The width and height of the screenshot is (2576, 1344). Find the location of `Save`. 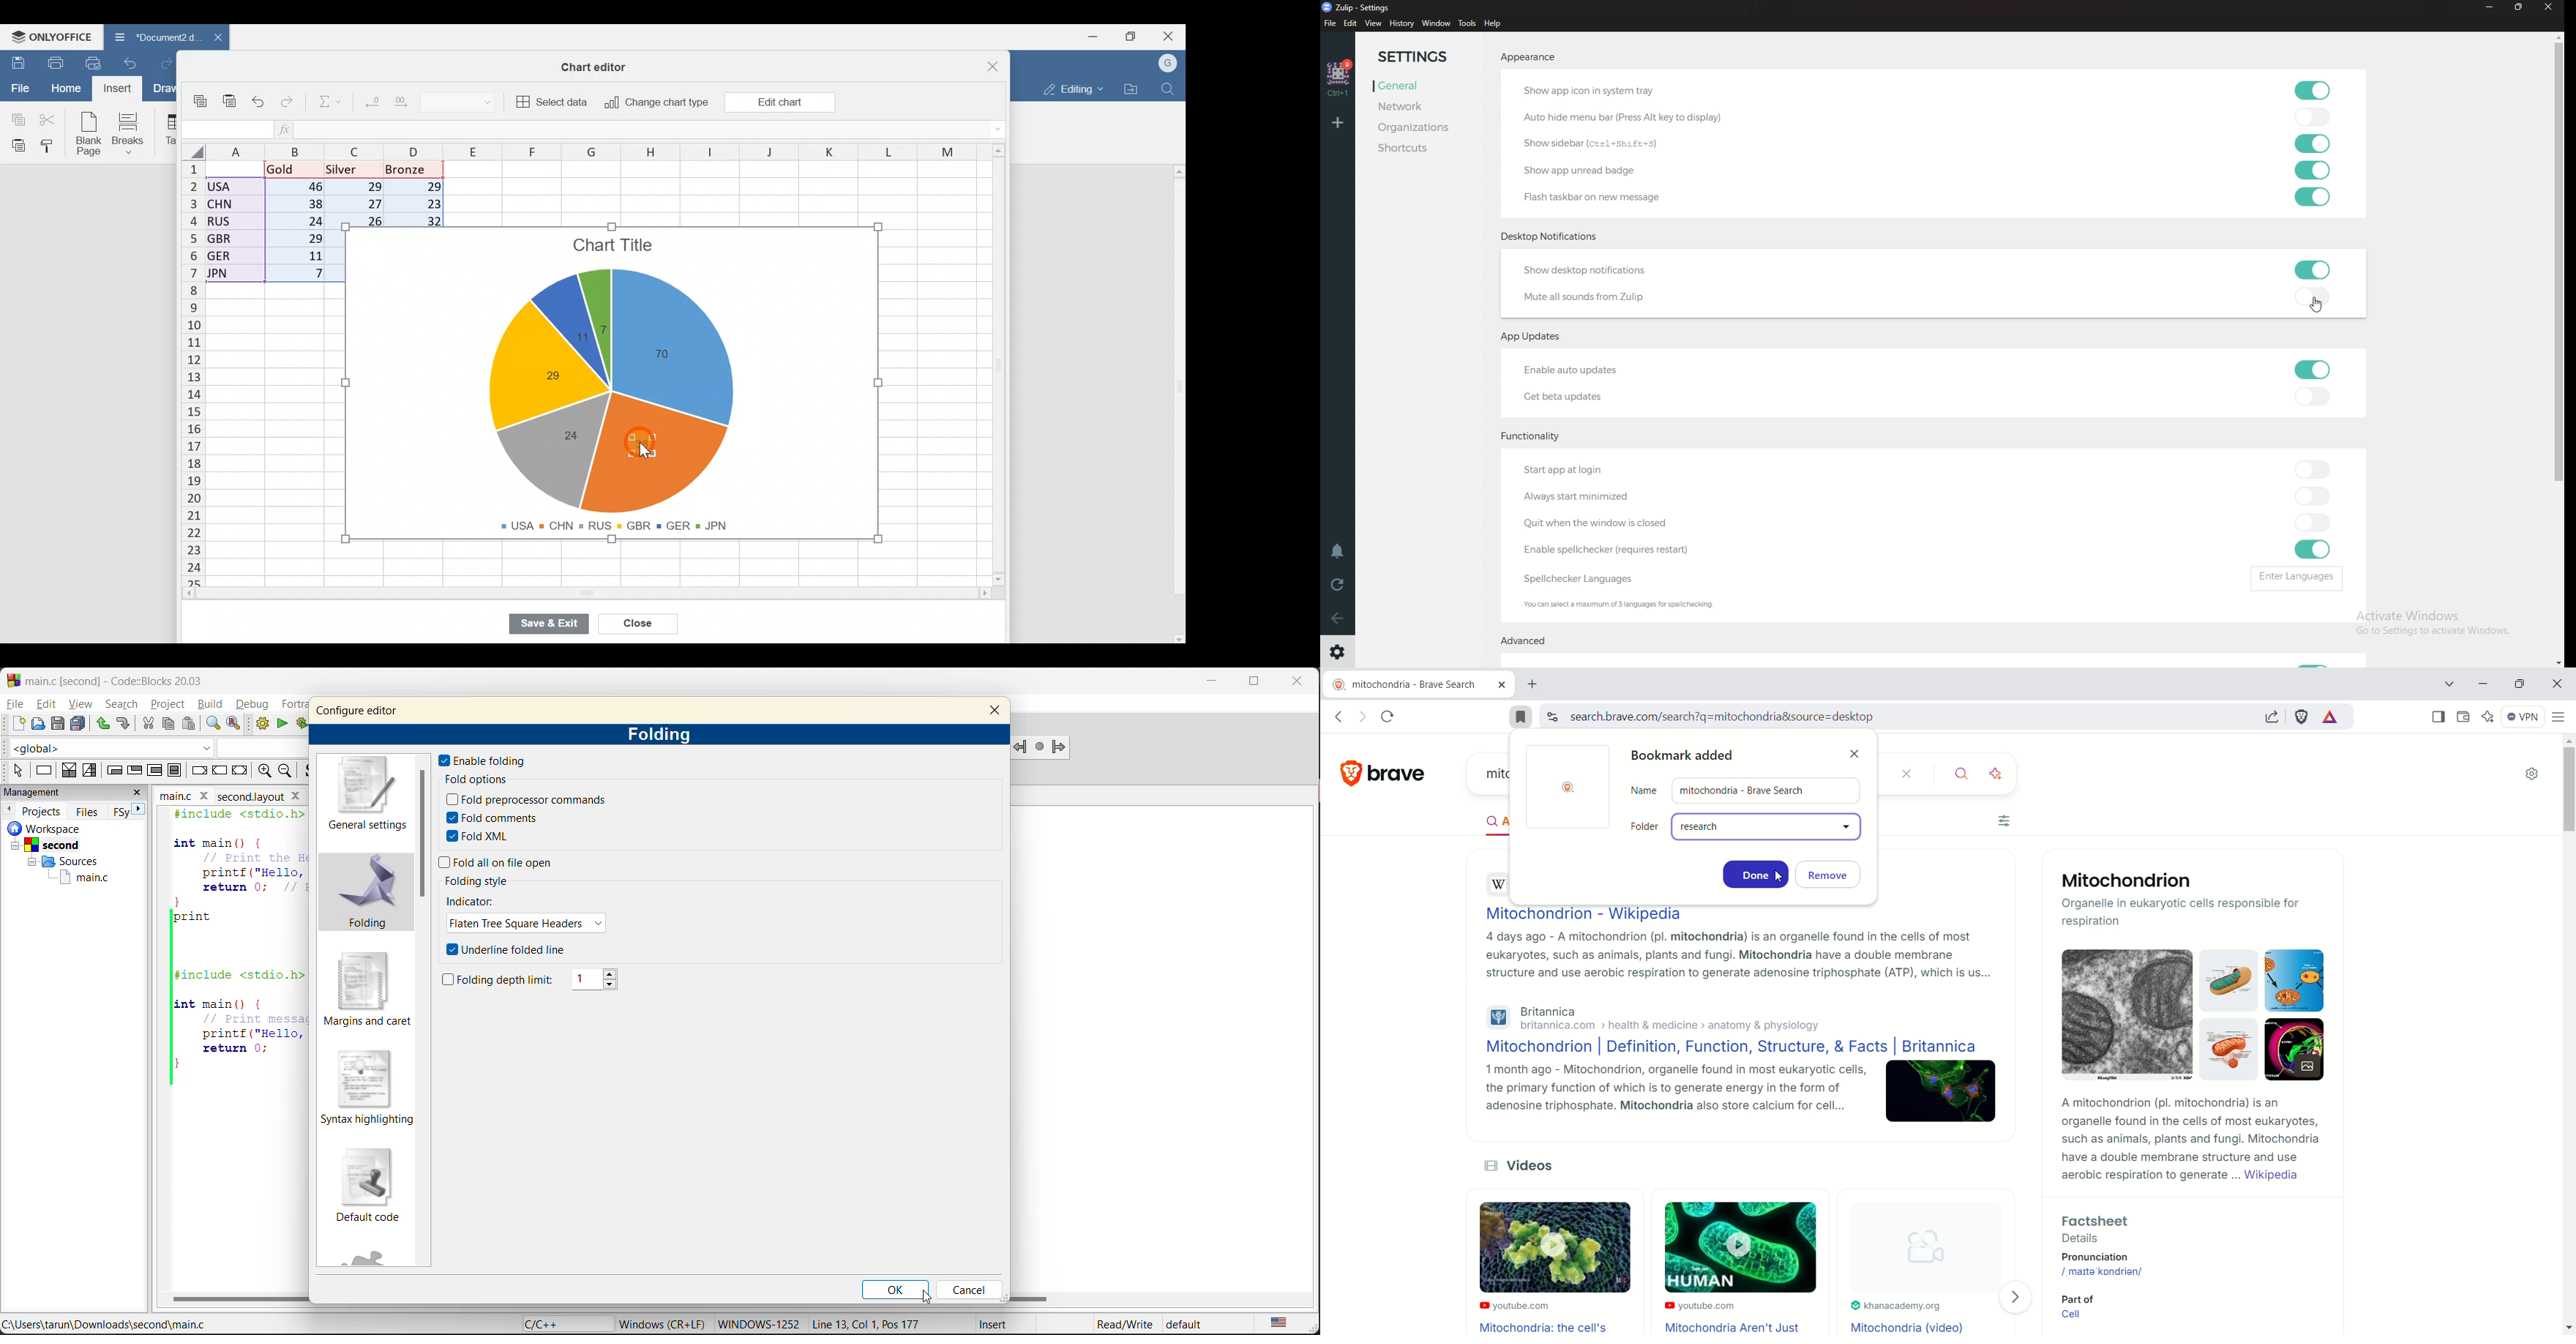

Save is located at coordinates (15, 62).